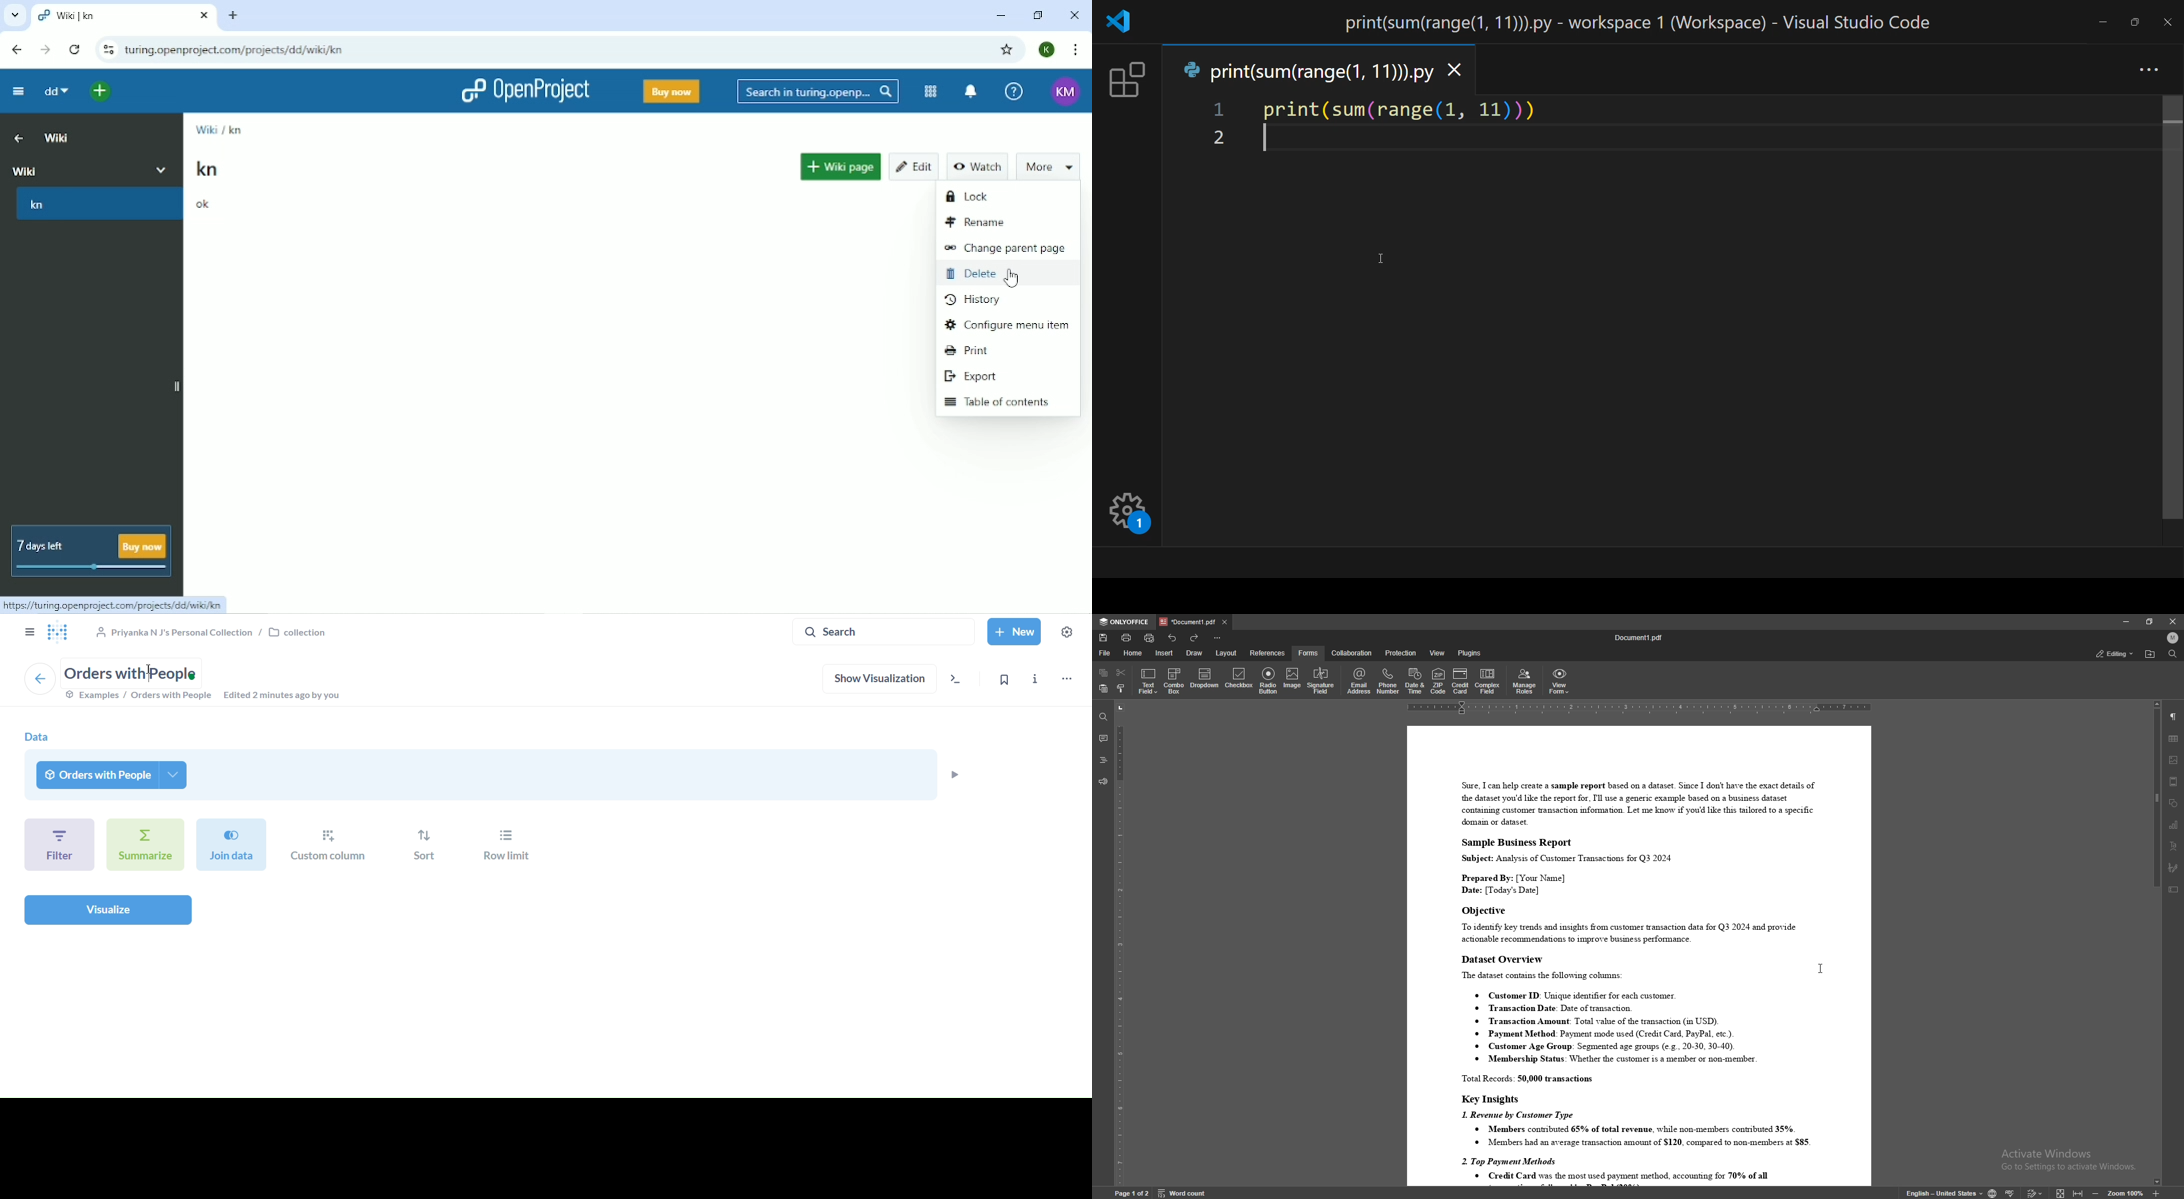 Image resolution: width=2184 pixels, height=1204 pixels. Describe the element at coordinates (2174, 760) in the screenshot. I see `images` at that location.